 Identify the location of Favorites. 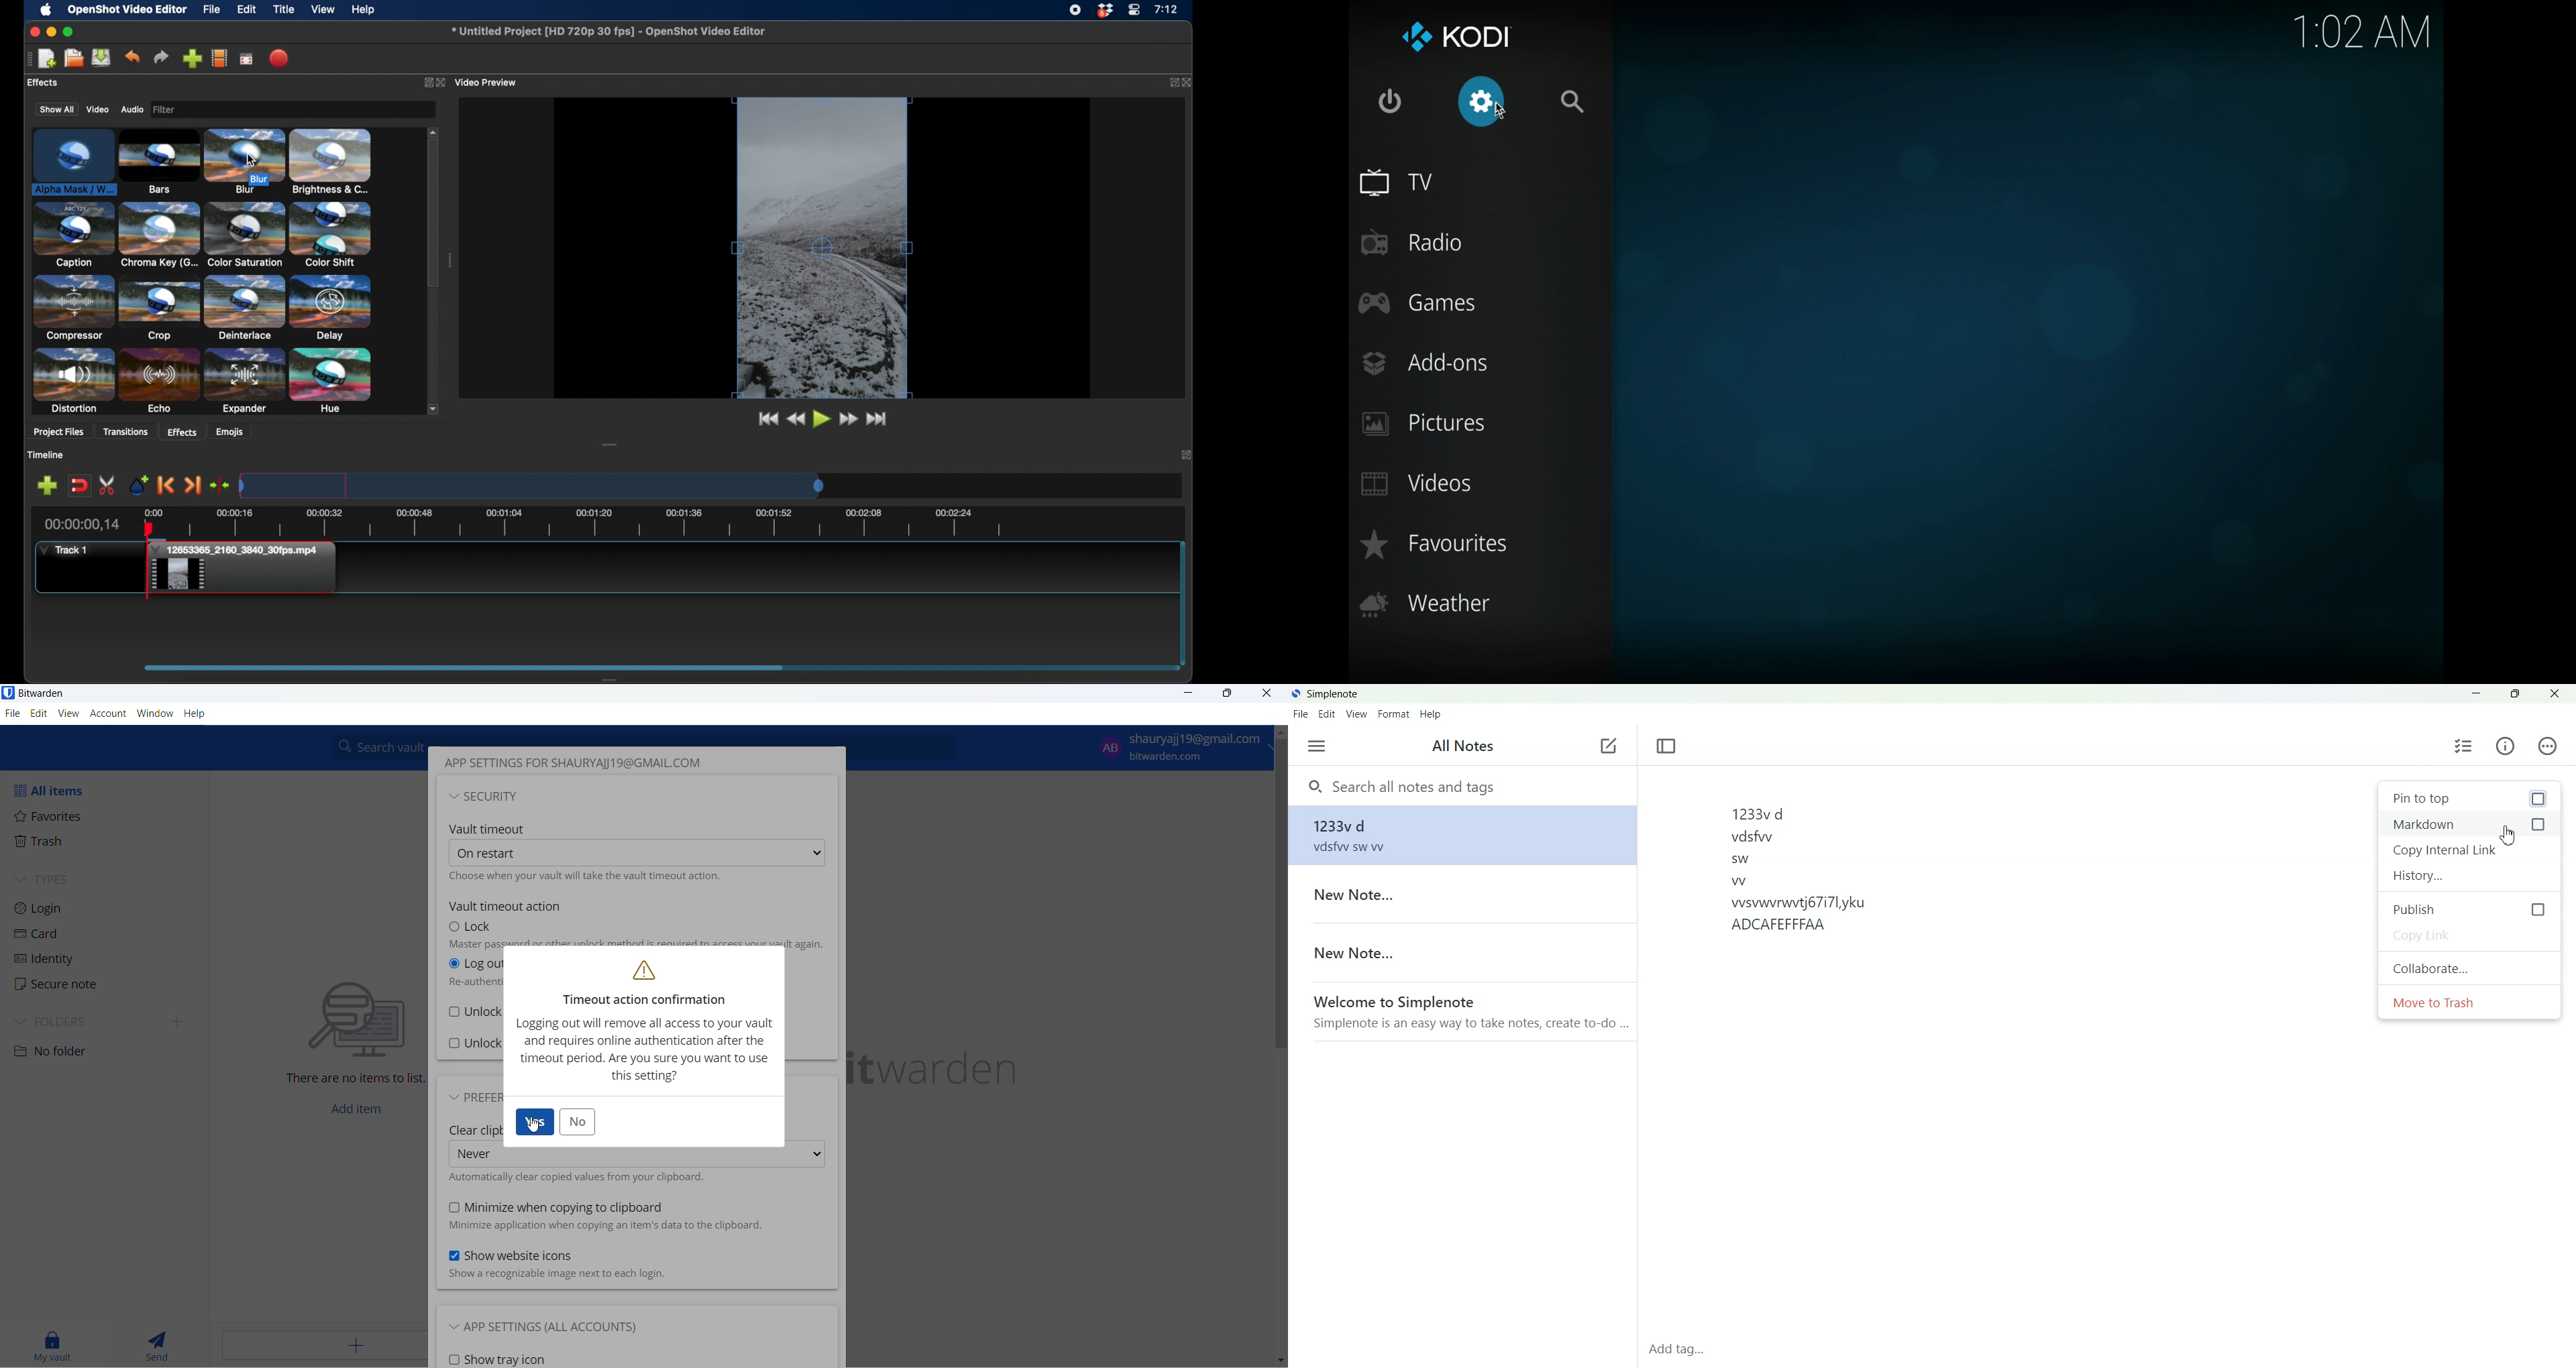
(53, 817).